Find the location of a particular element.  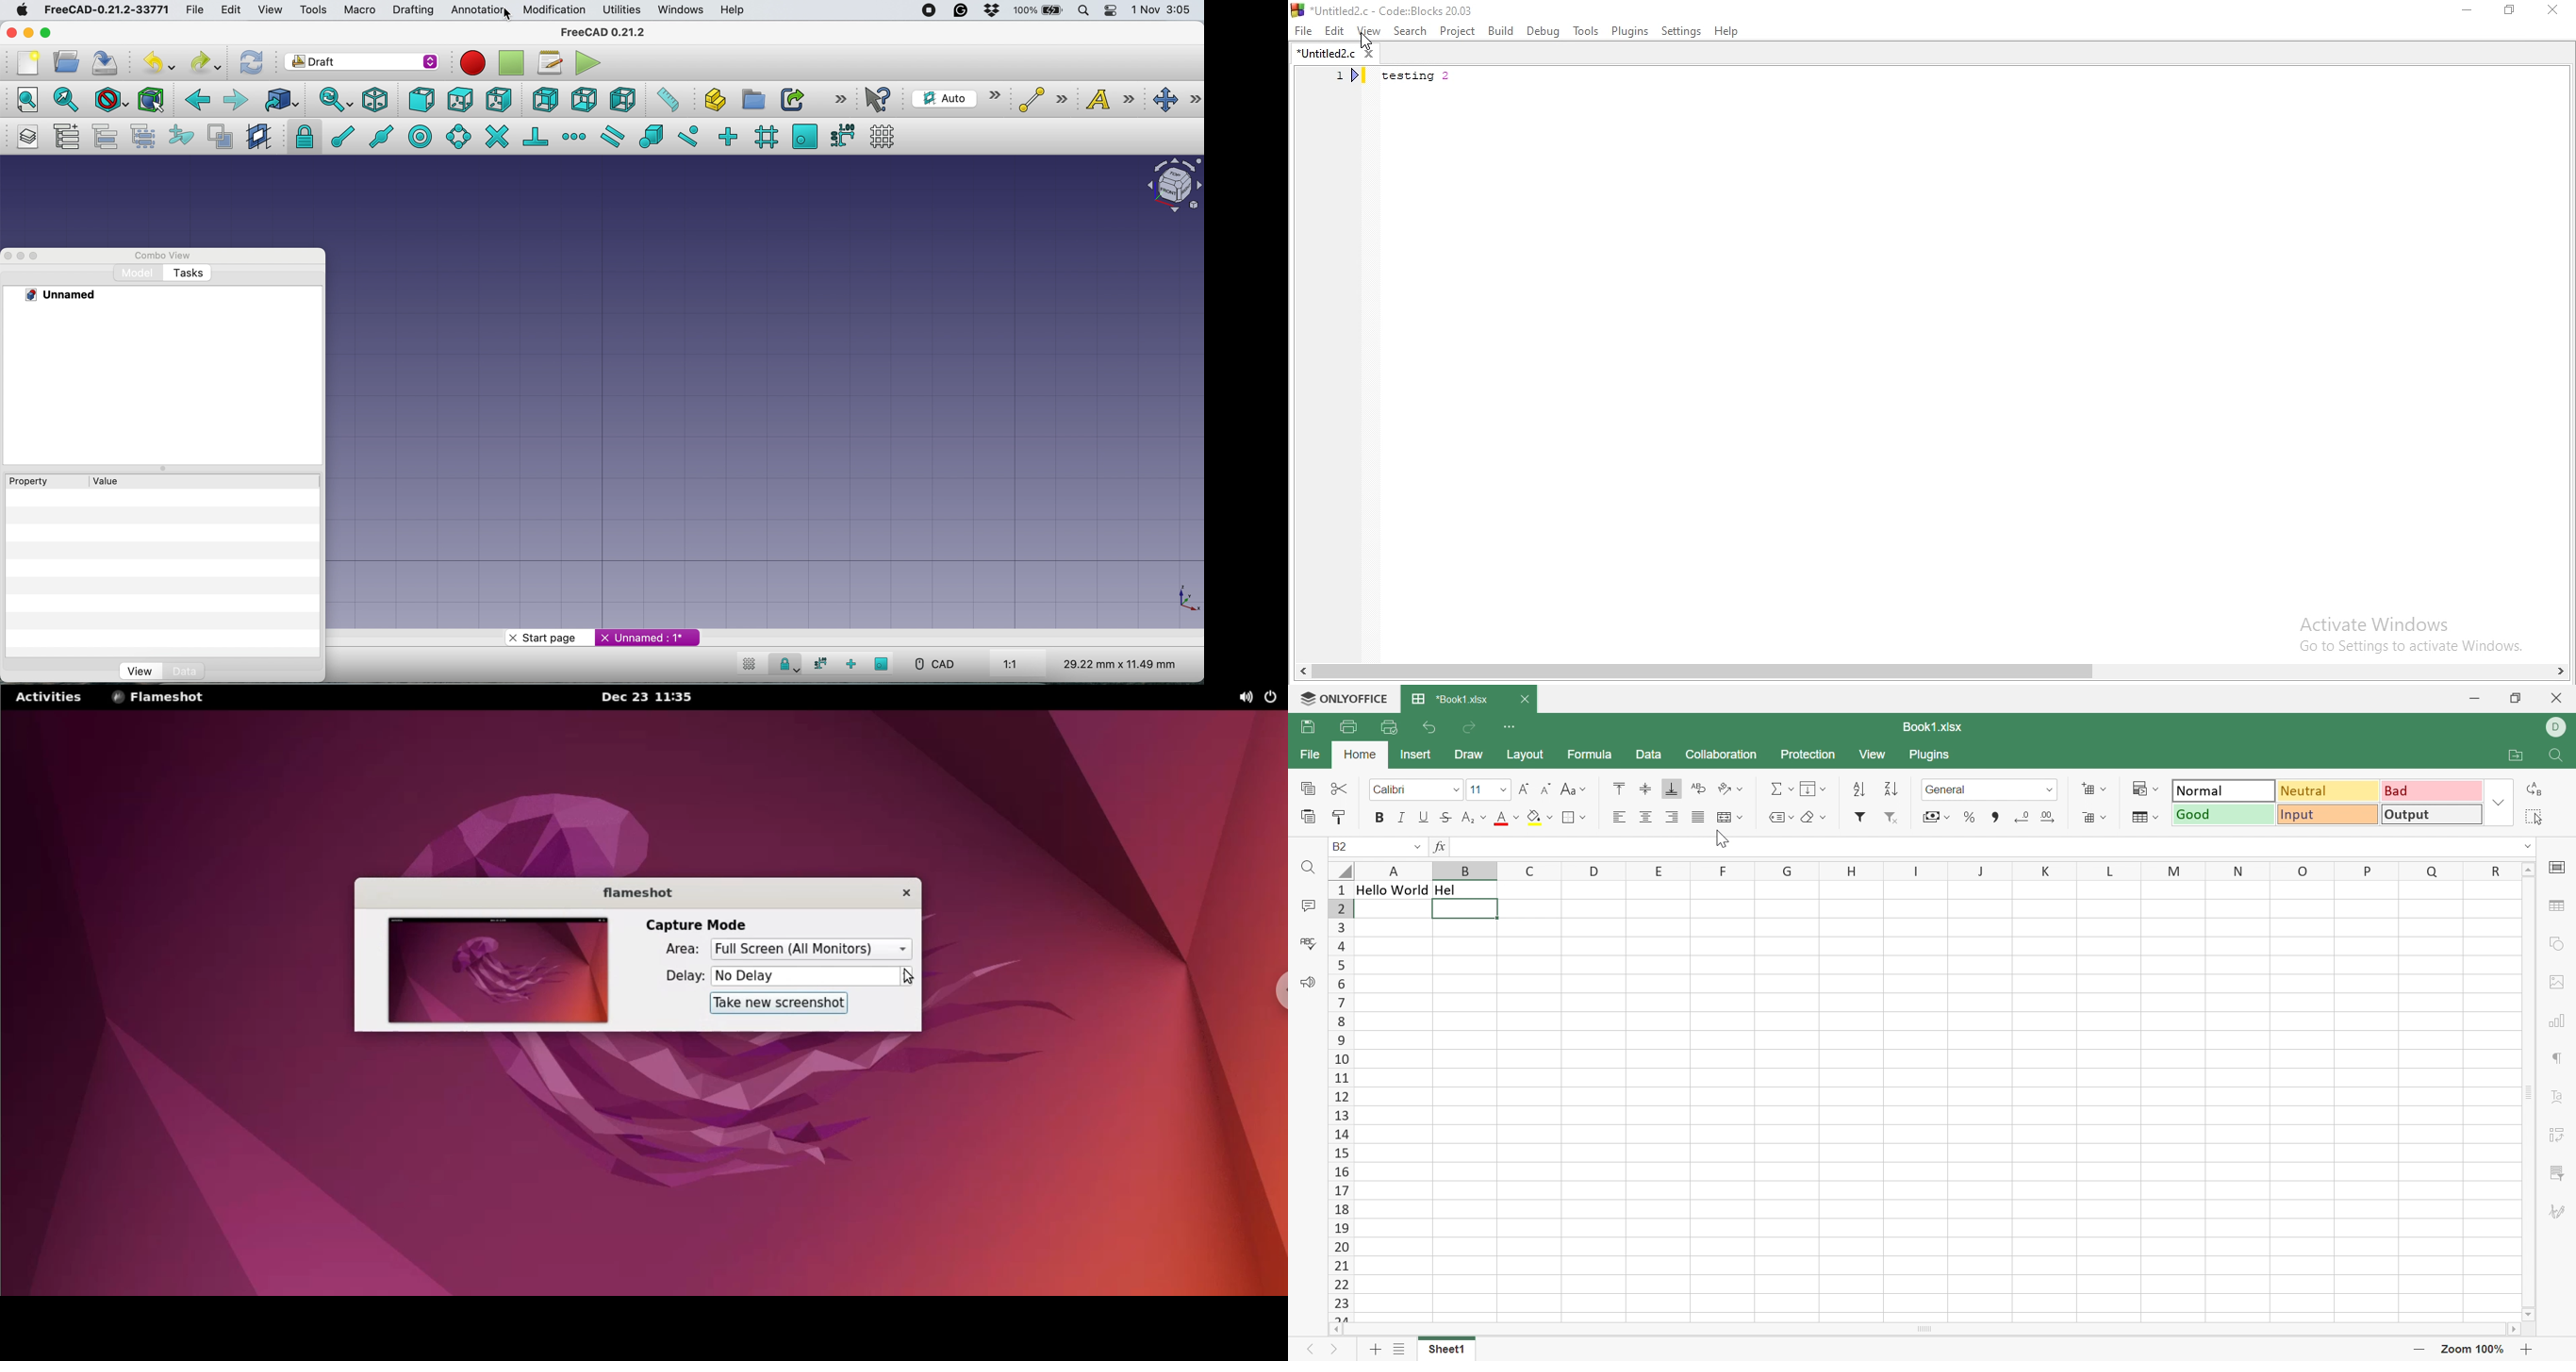

Zoom 100% is located at coordinates (2473, 1349).